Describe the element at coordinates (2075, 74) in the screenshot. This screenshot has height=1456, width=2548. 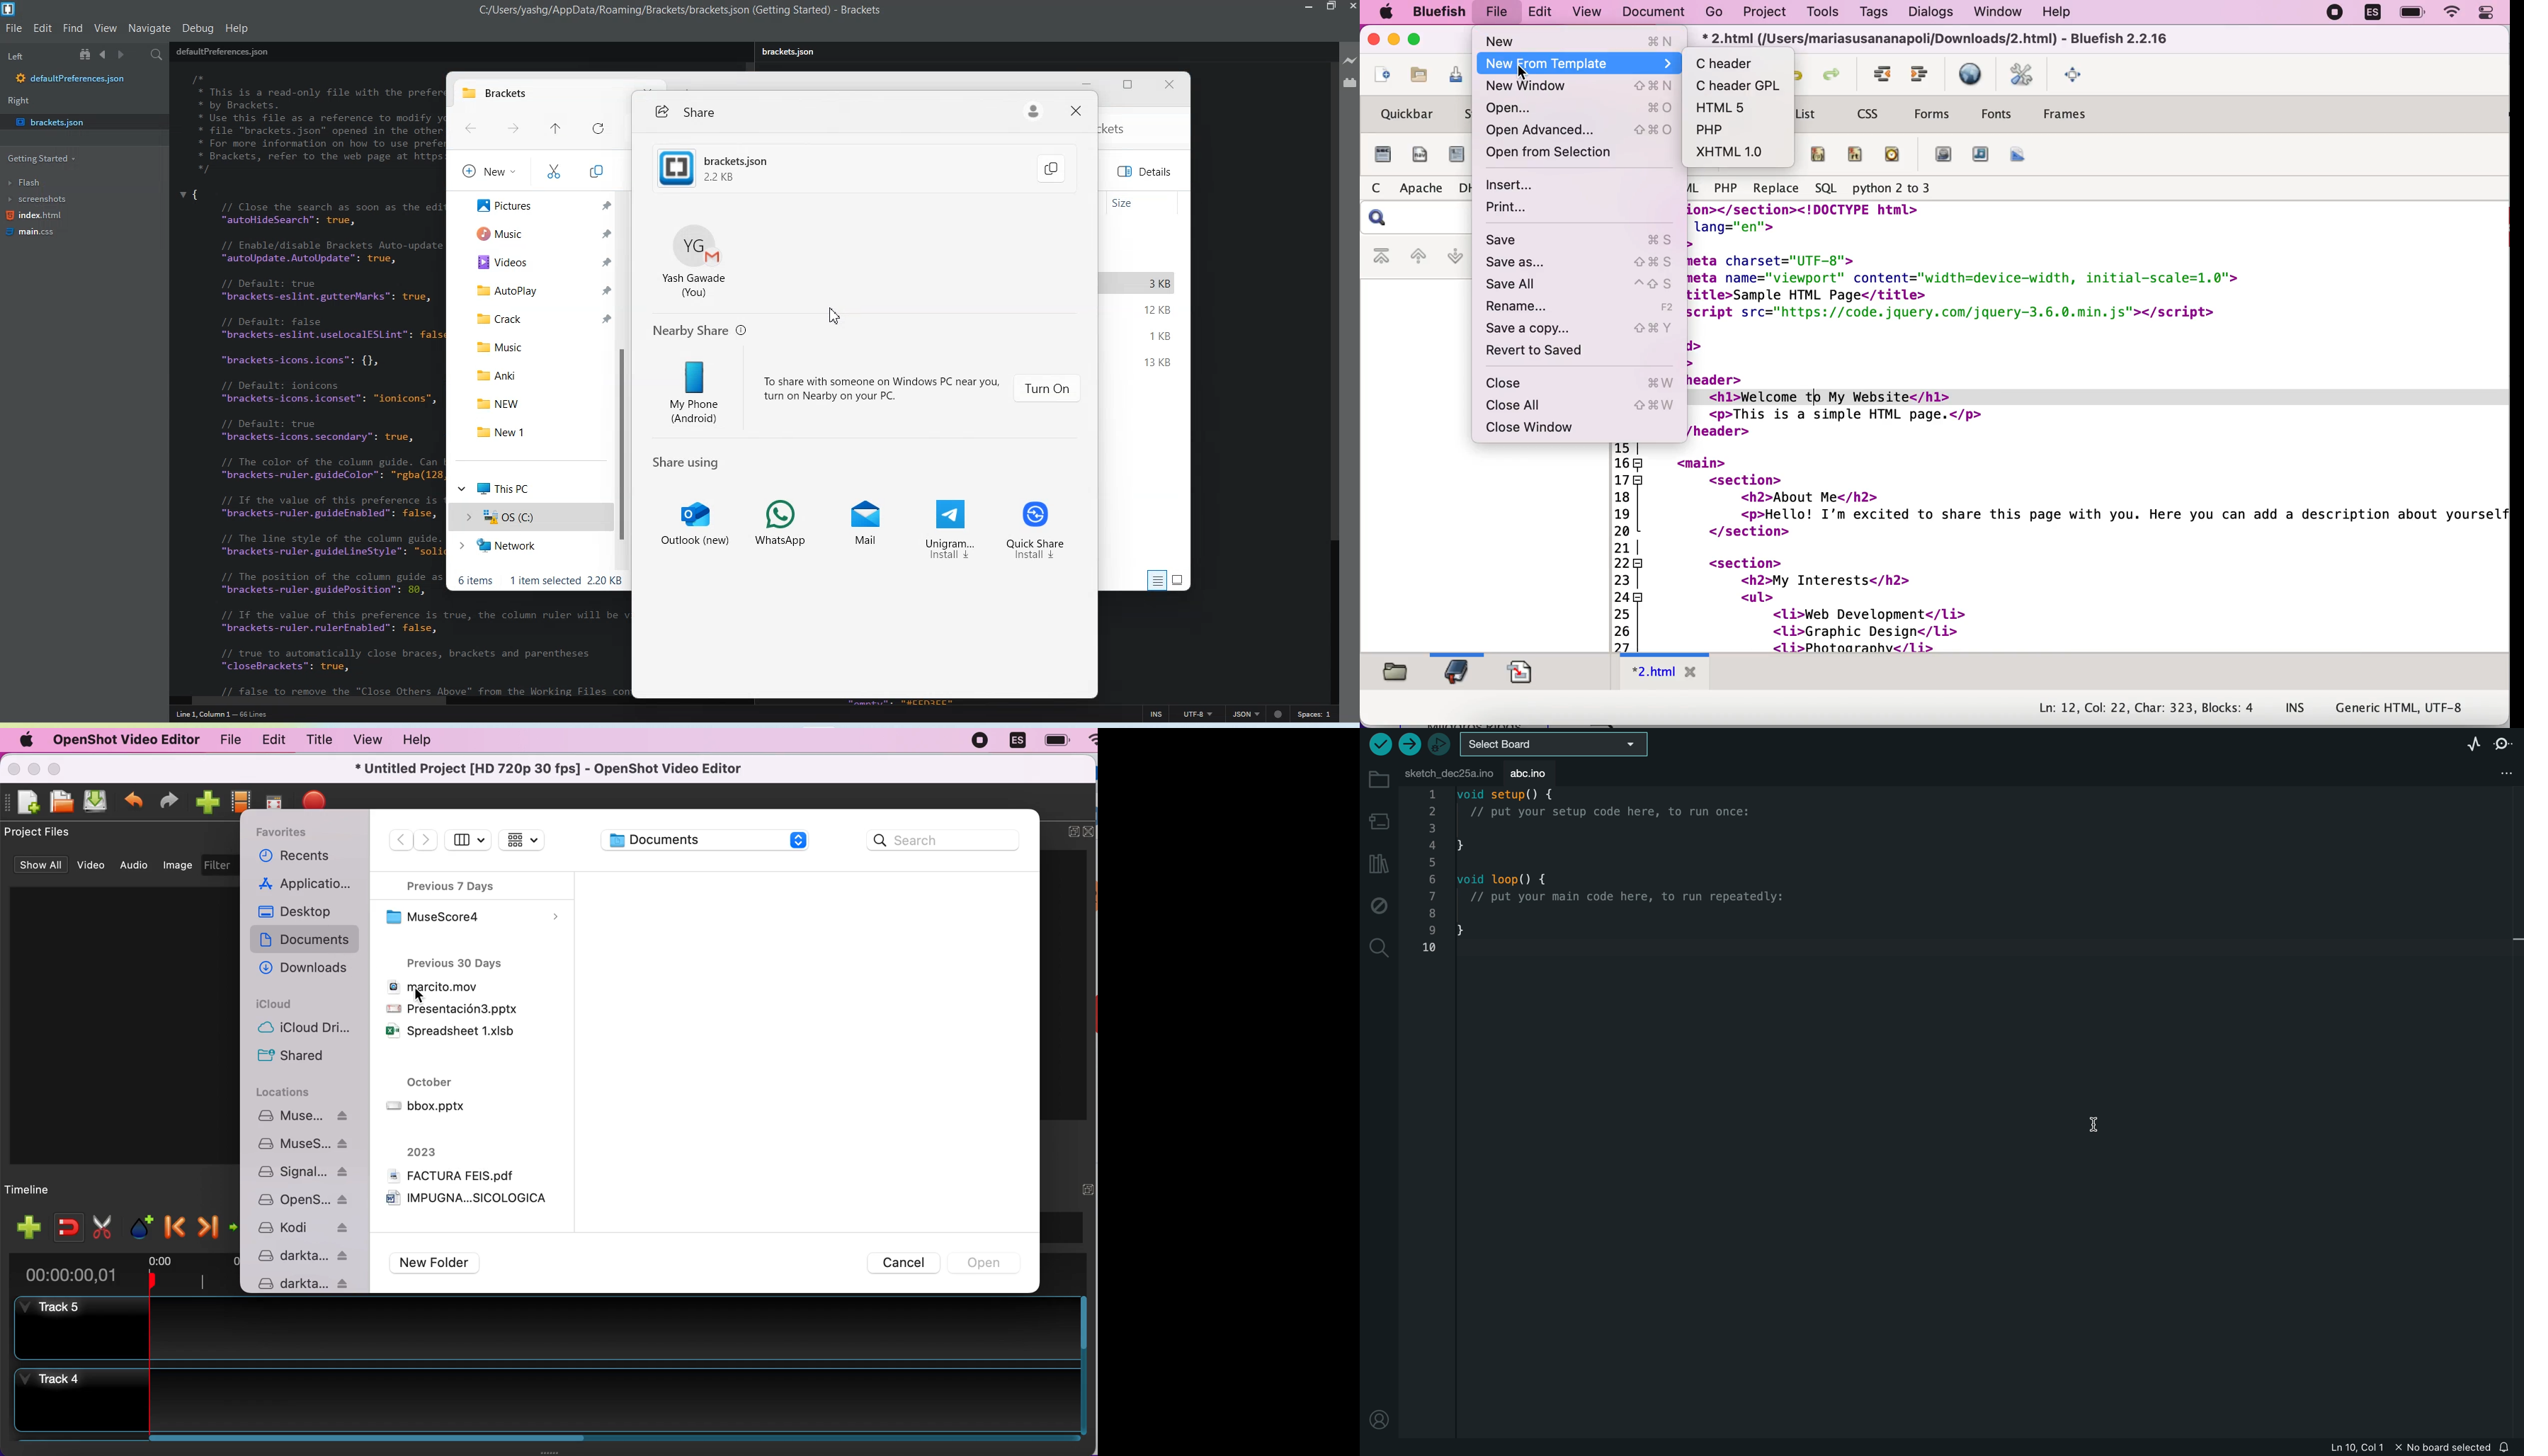
I see `fullscreen` at that location.